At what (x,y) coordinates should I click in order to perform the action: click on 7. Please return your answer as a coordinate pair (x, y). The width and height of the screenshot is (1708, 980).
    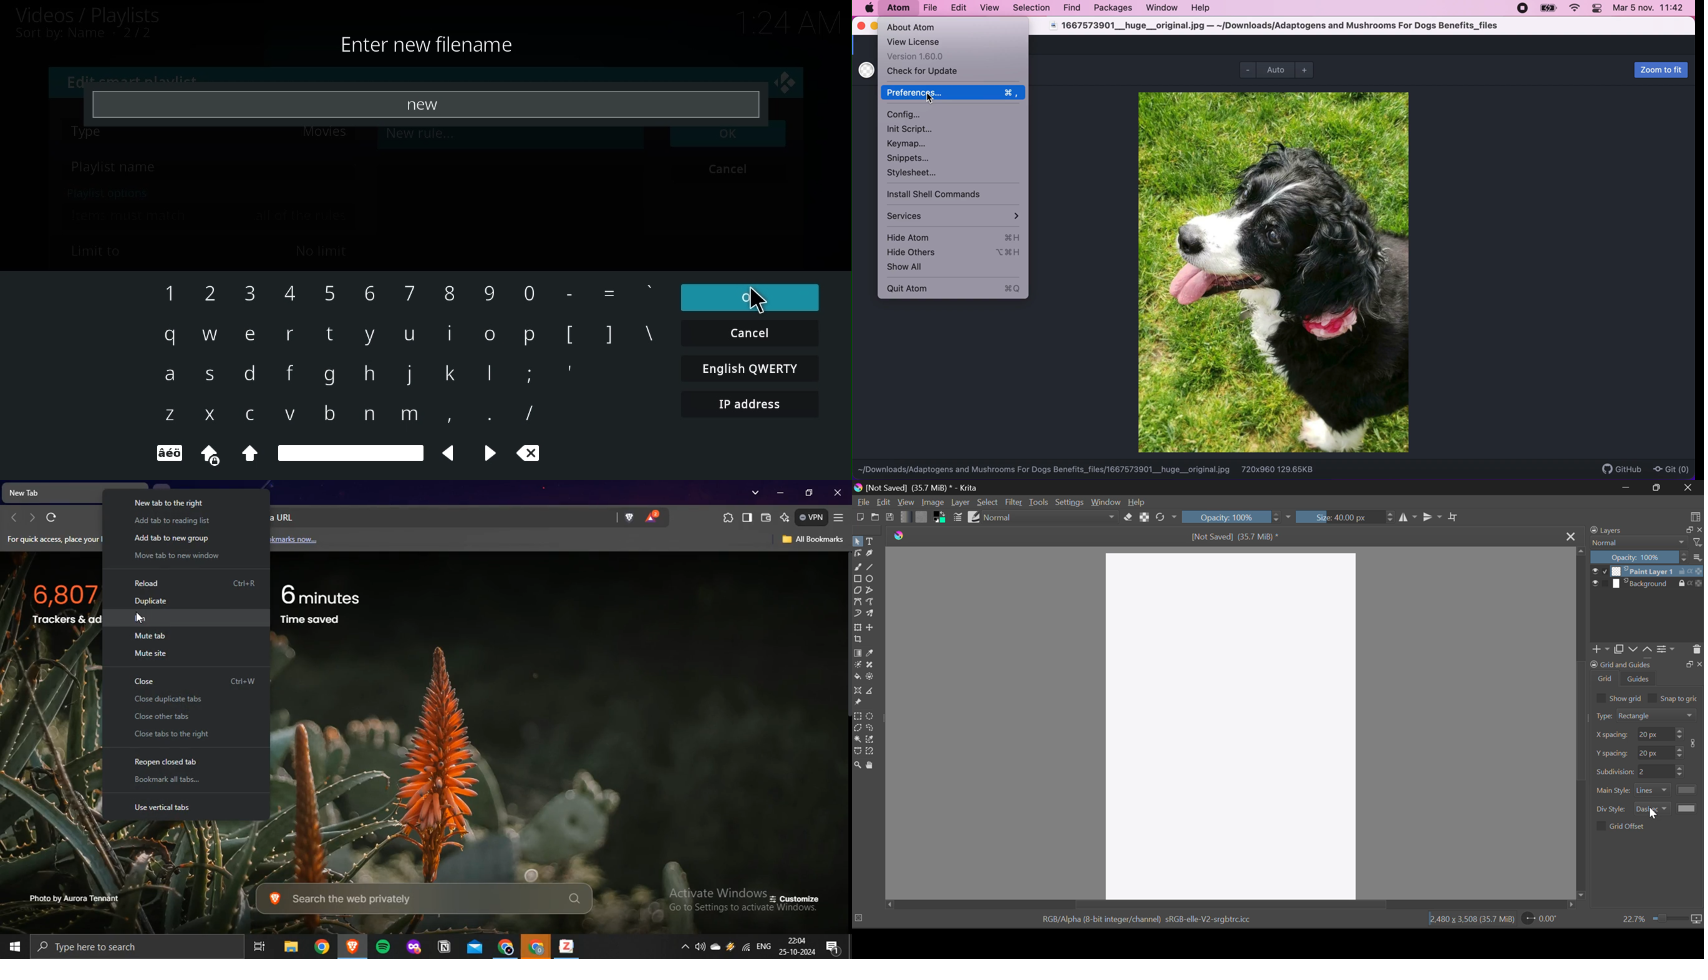
    Looking at the image, I should click on (408, 293).